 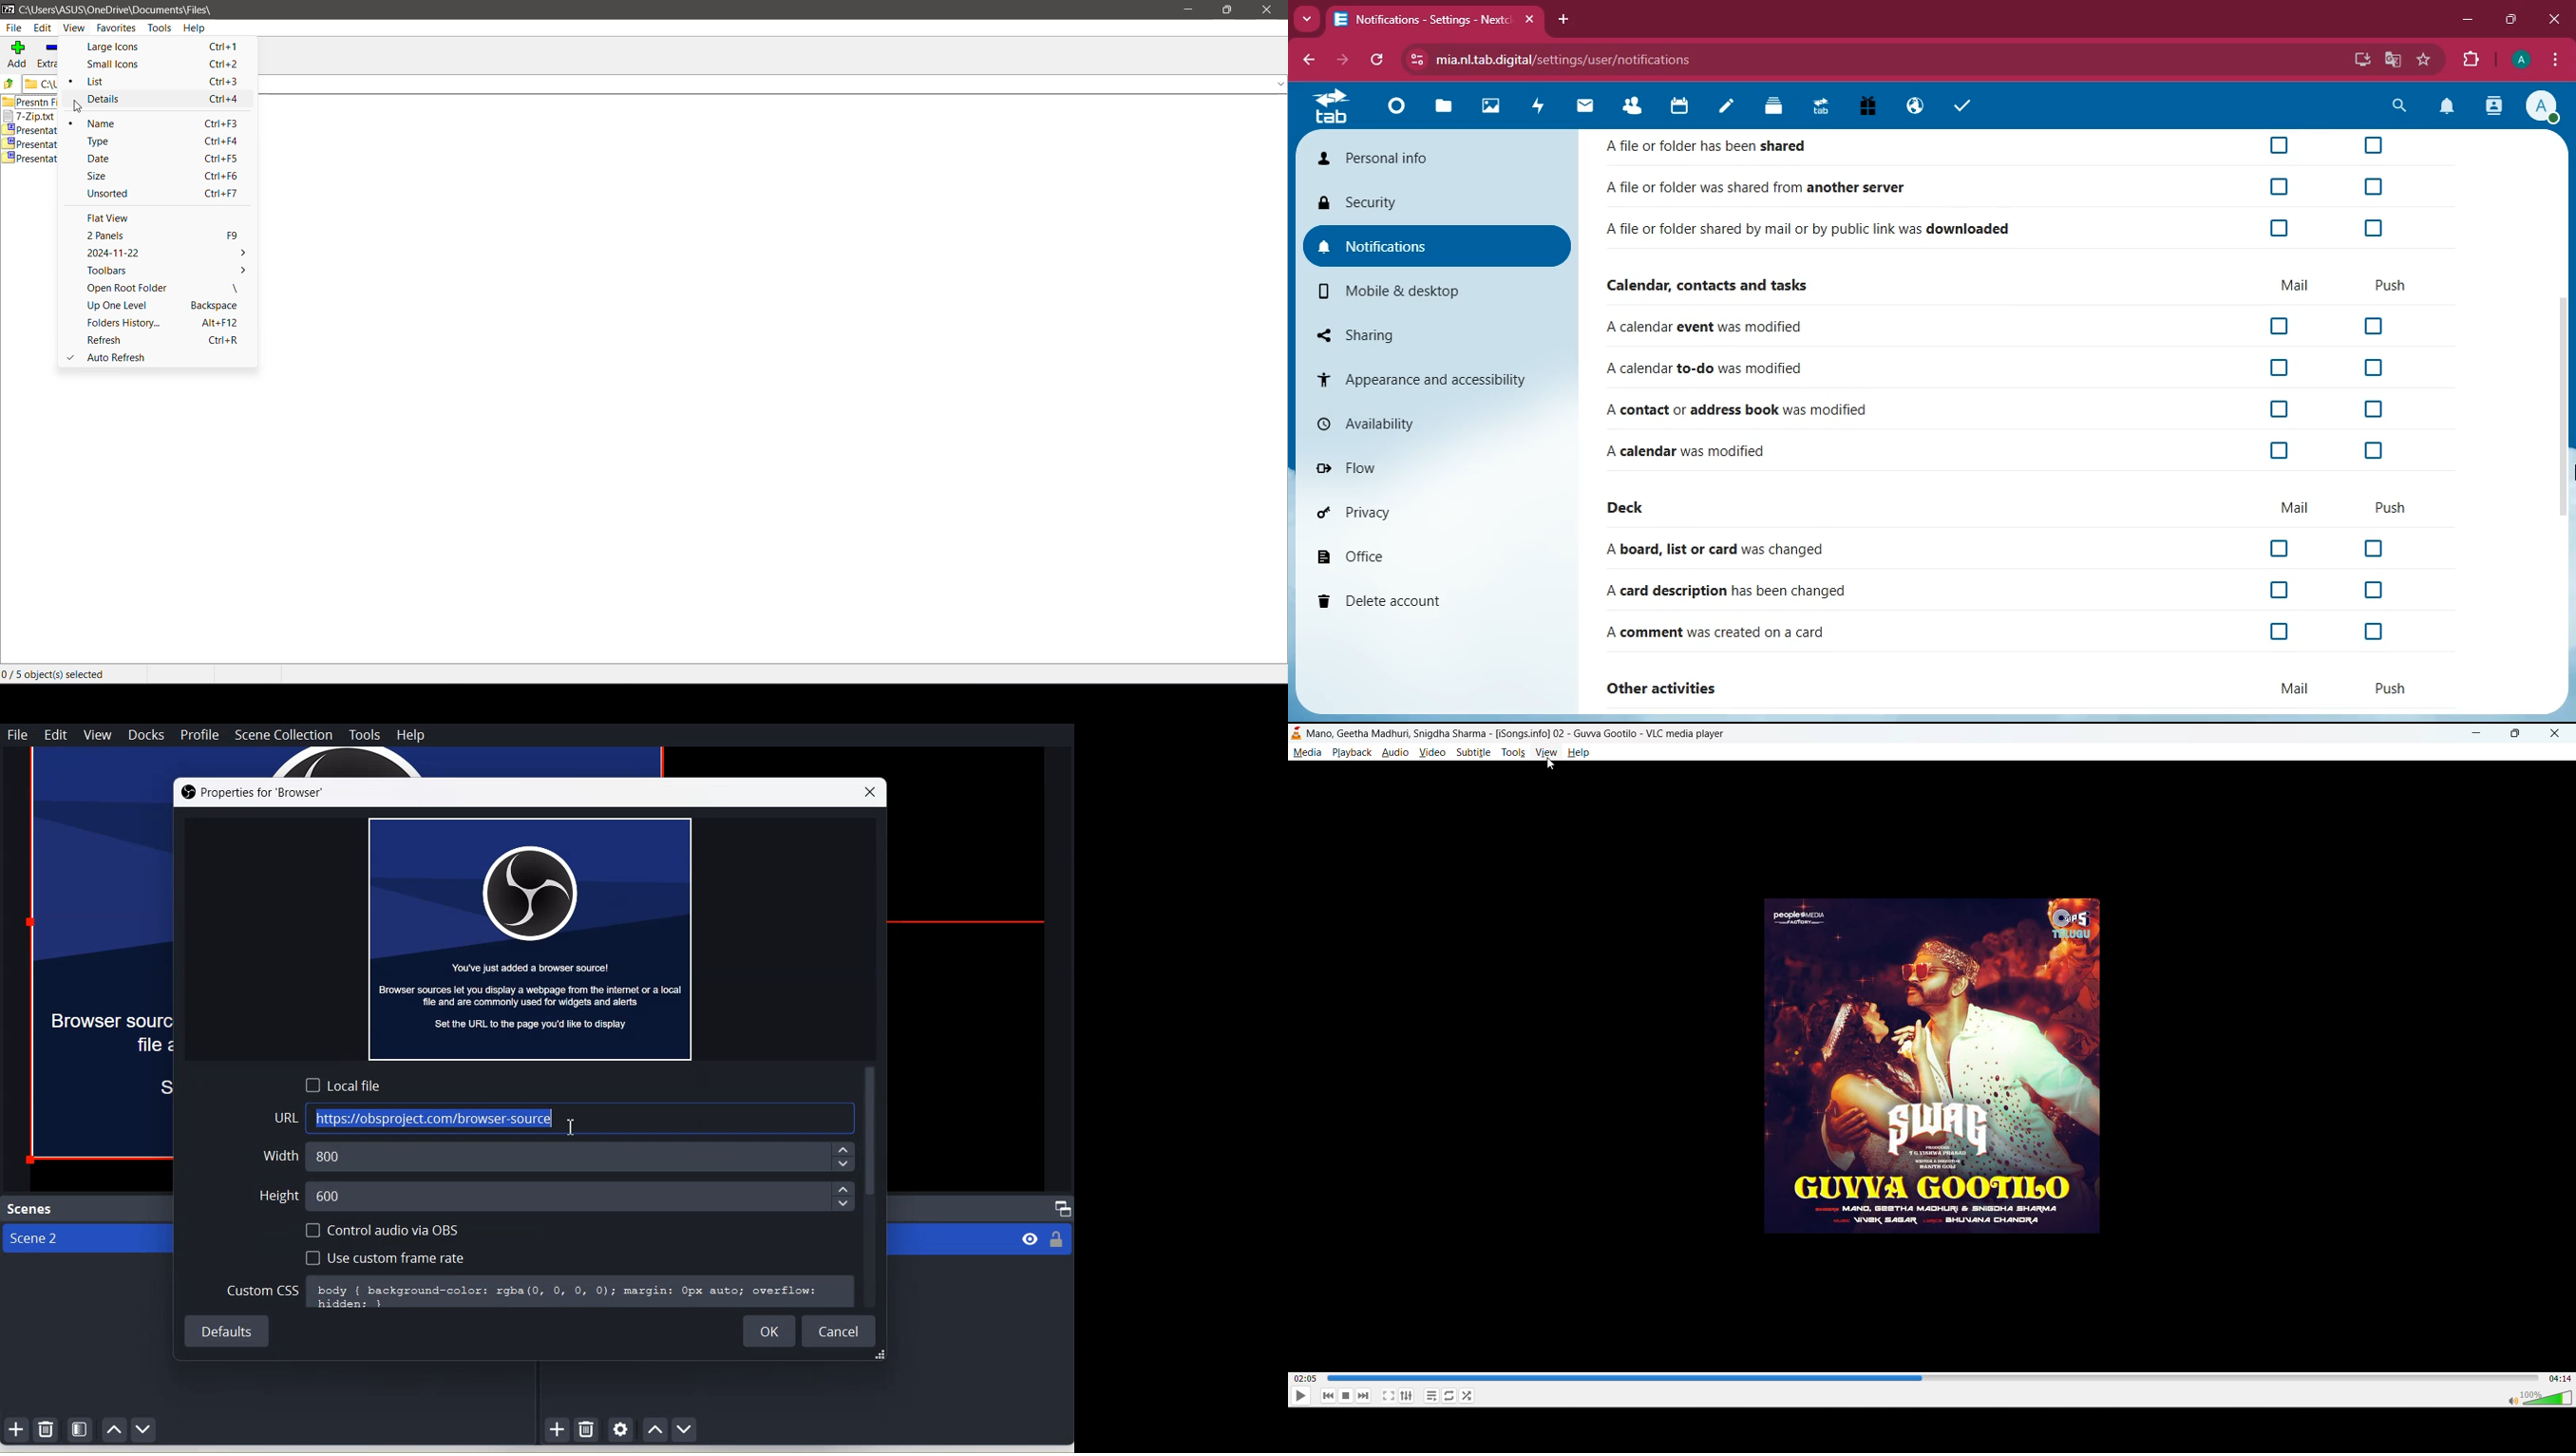 What do you see at coordinates (1307, 752) in the screenshot?
I see `media` at bounding box center [1307, 752].